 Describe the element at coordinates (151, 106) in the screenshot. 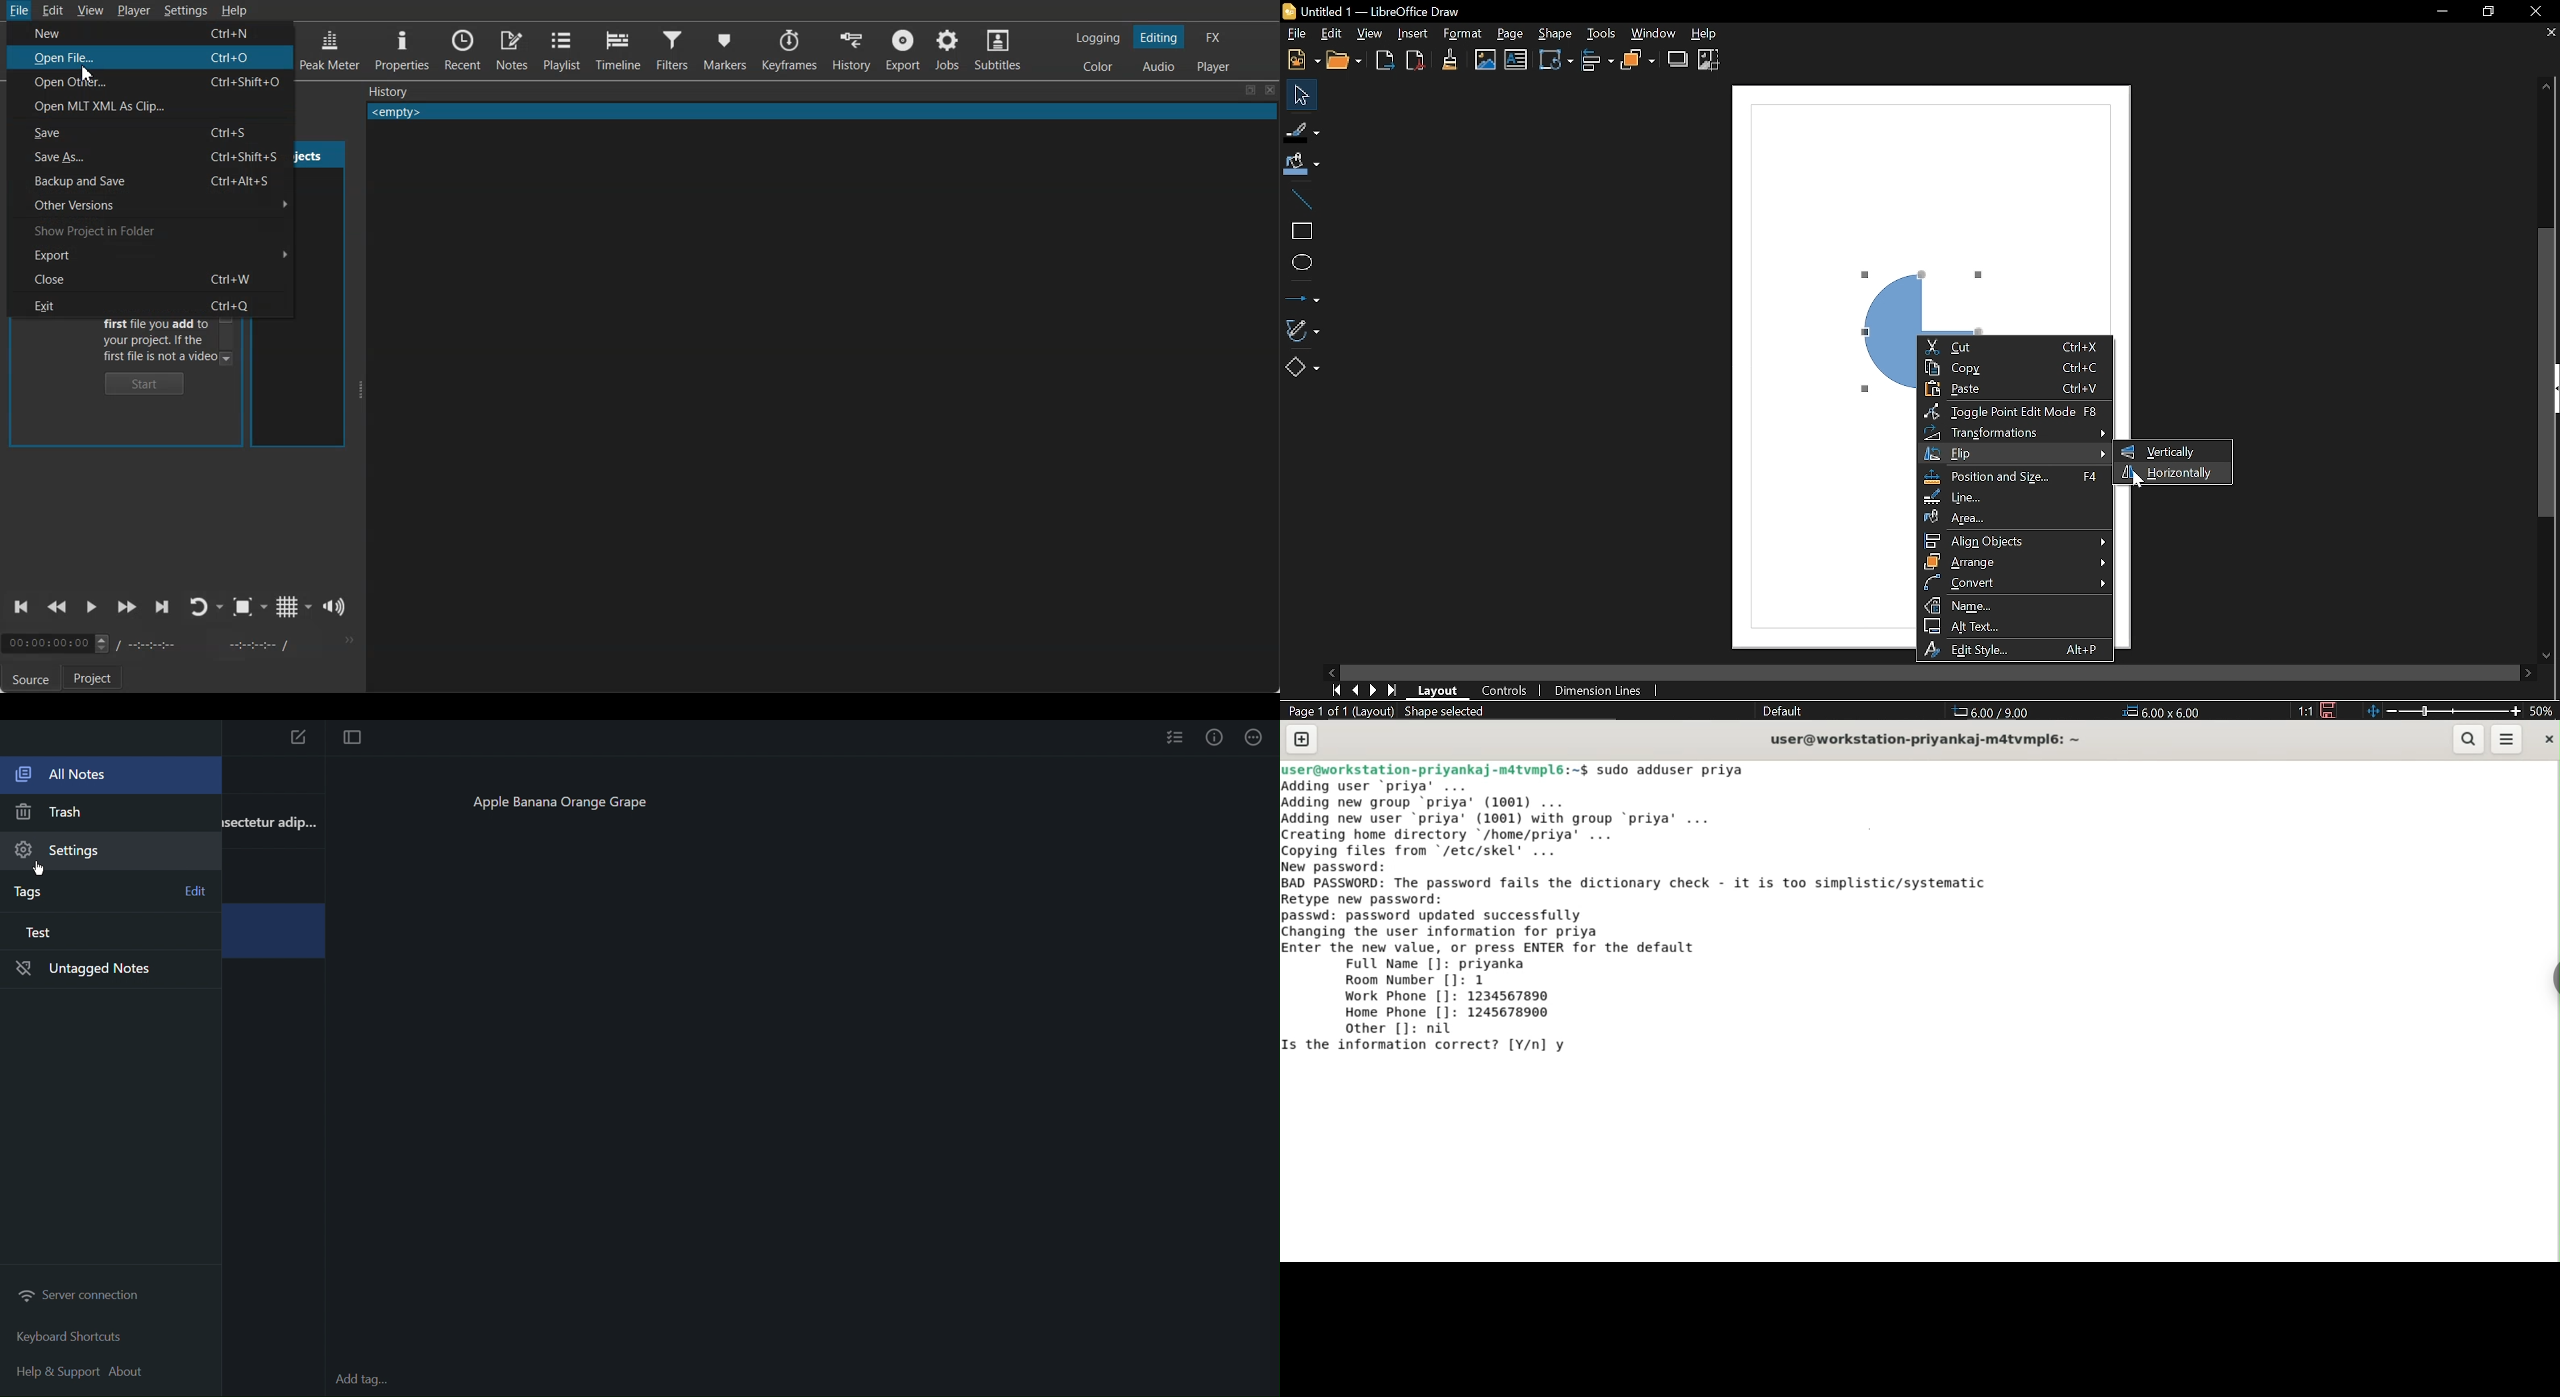

I see `Open MLT XML as Clip` at that location.